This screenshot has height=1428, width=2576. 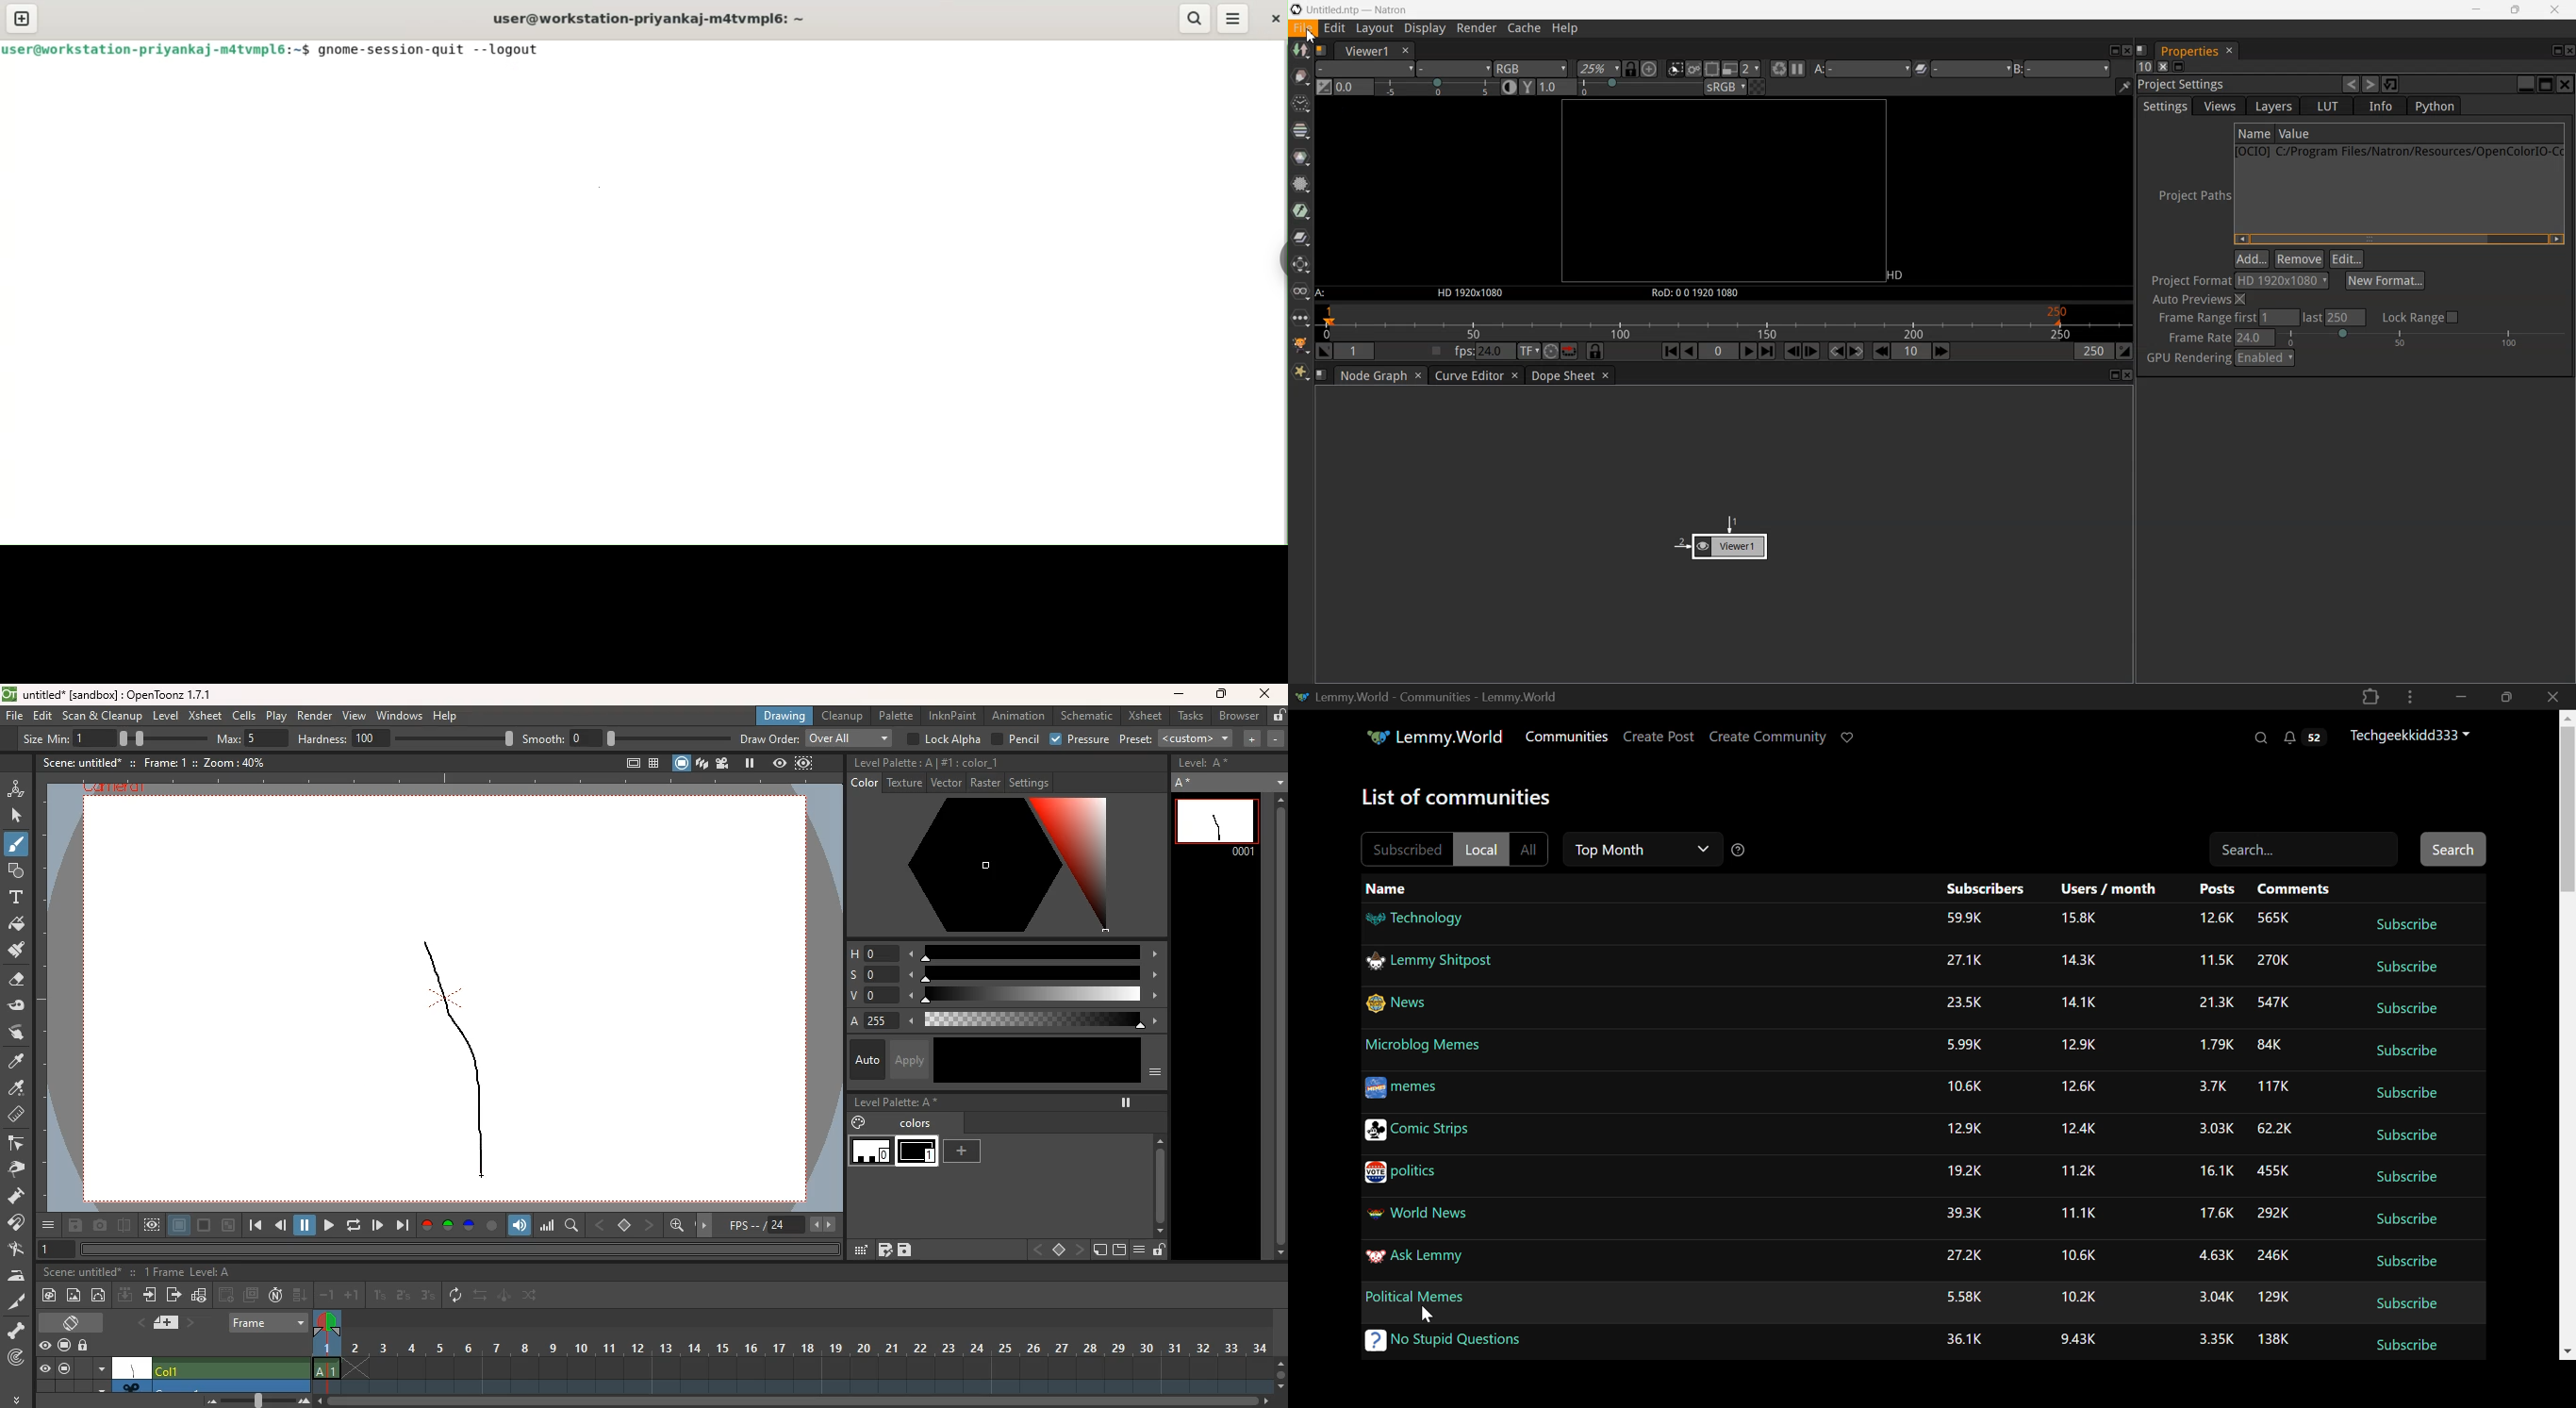 I want to click on Subscribe, so click(x=2408, y=922).